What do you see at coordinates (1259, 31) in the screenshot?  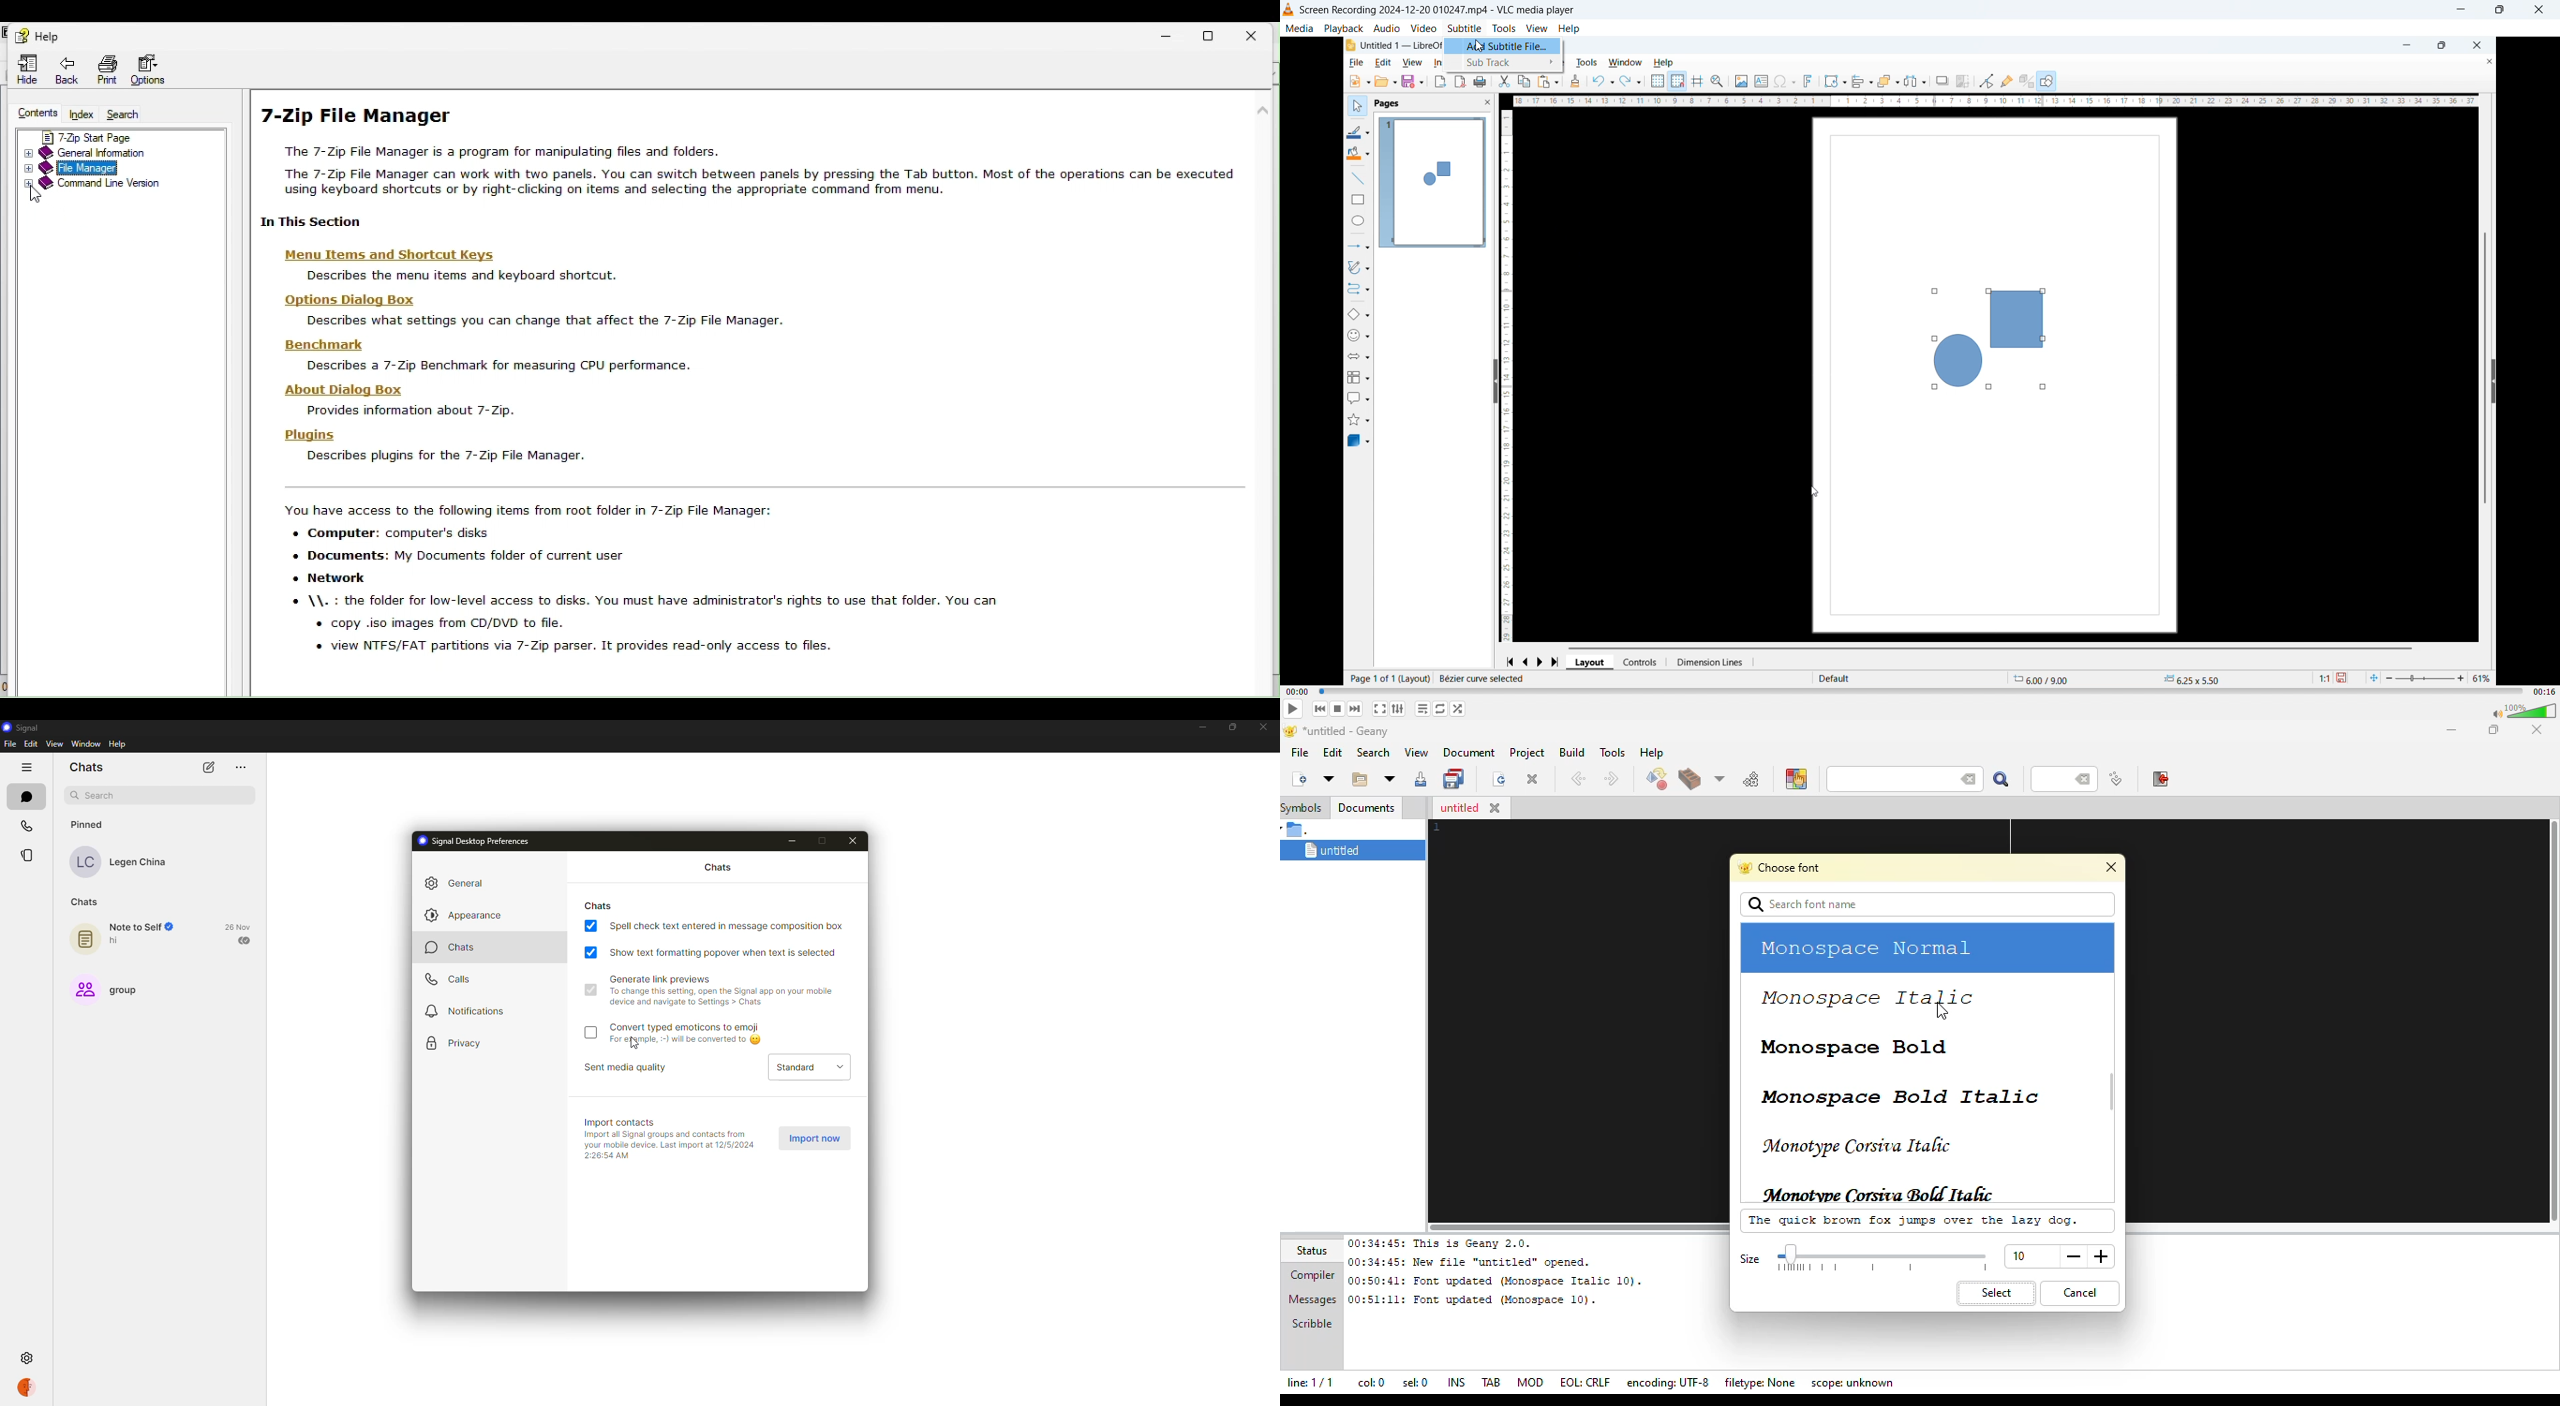 I see `Close` at bounding box center [1259, 31].